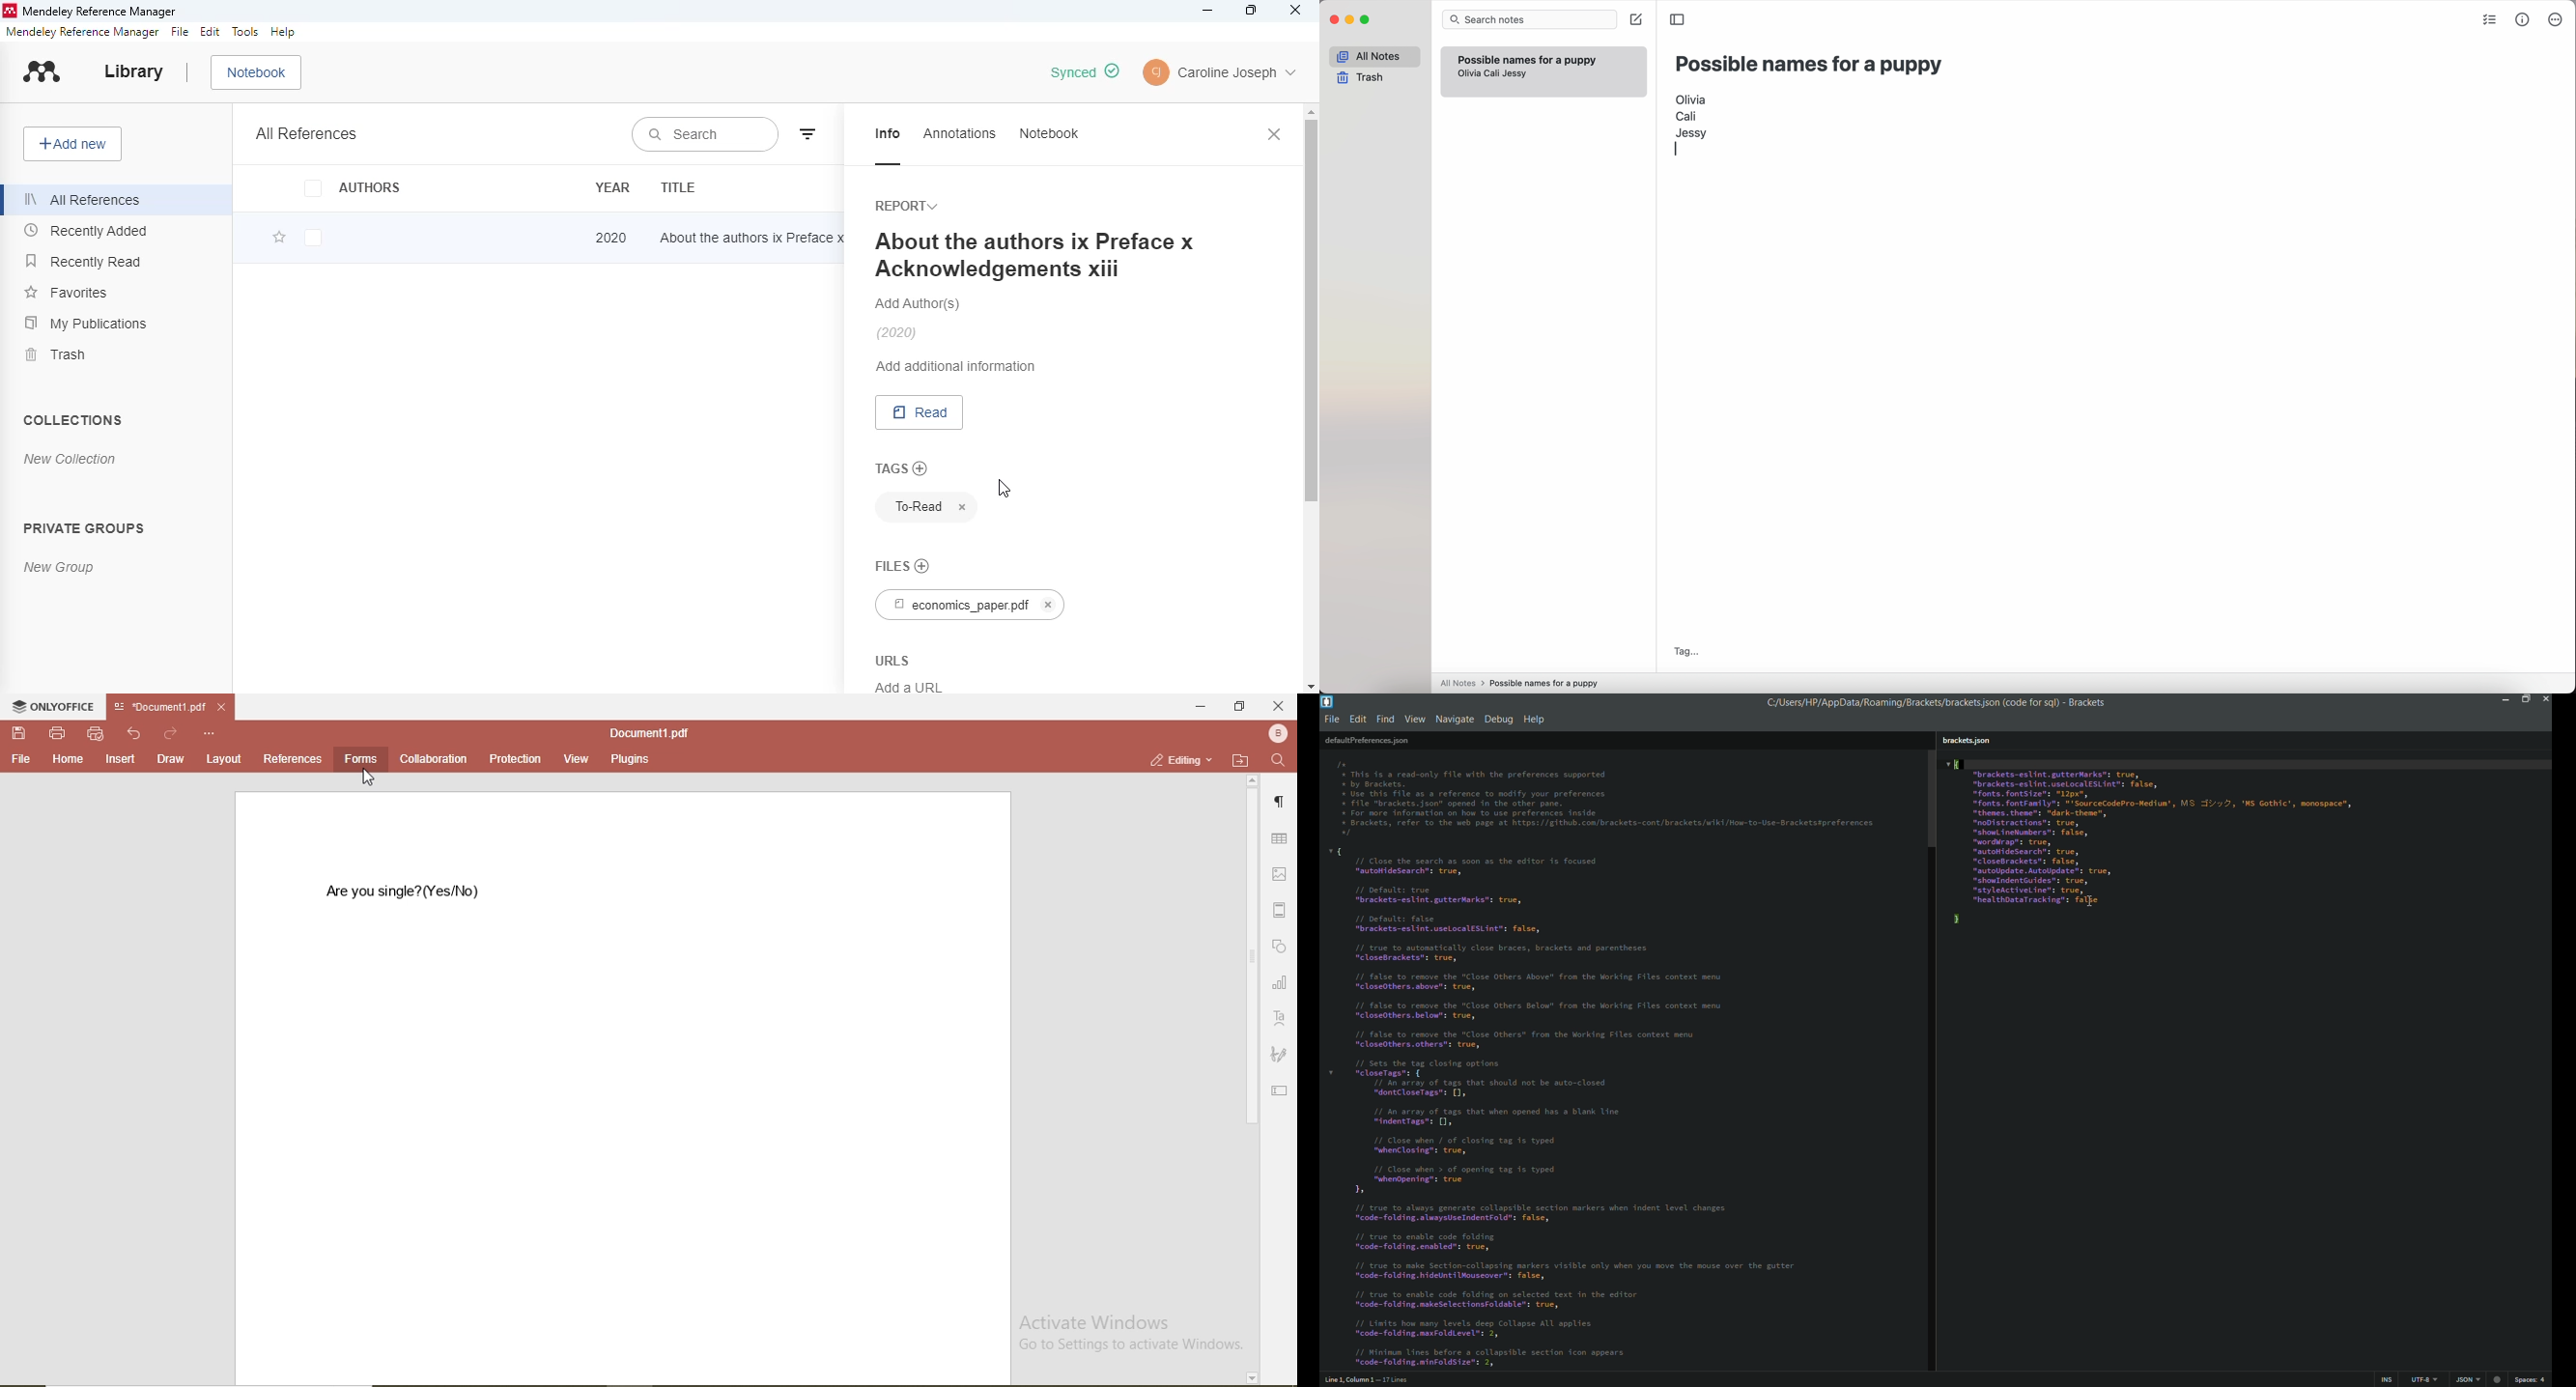  What do you see at coordinates (1678, 18) in the screenshot?
I see `toggle sidebar` at bounding box center [1678, 18].